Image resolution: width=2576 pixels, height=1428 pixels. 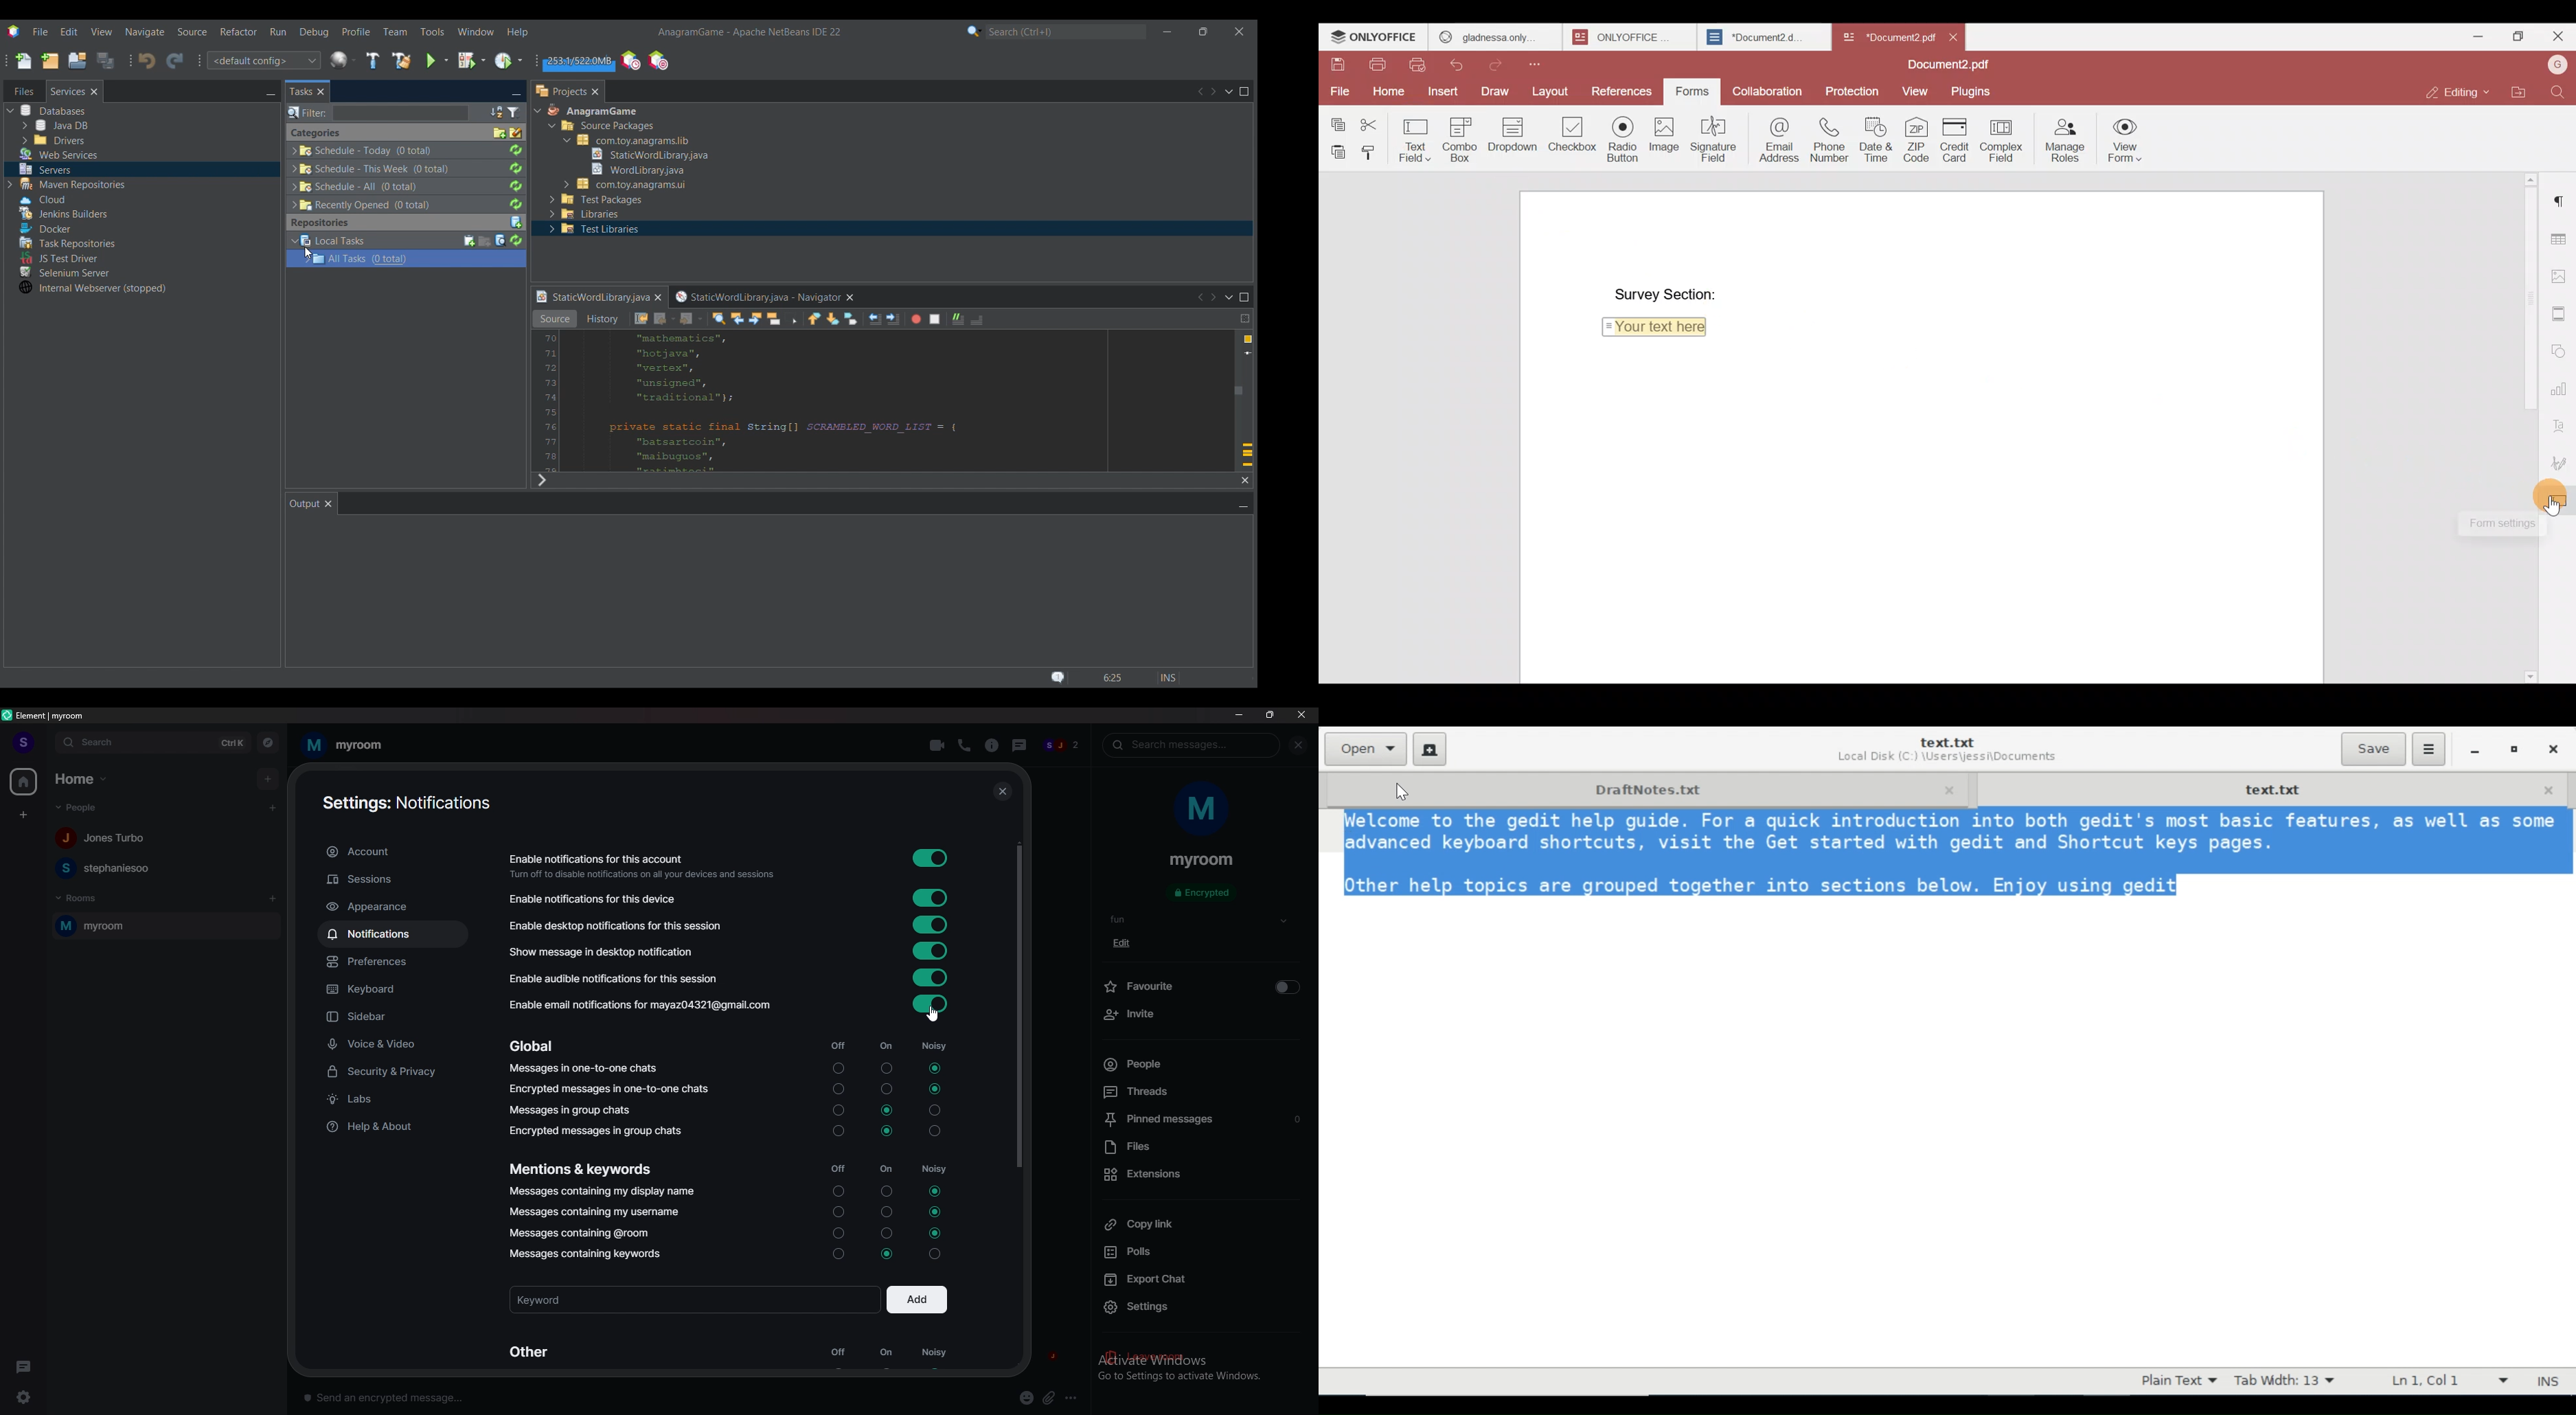 What do you see at coordinates (409, 802) in the screenshot?
I see `notifications settings` at bounding box center [409, 802].